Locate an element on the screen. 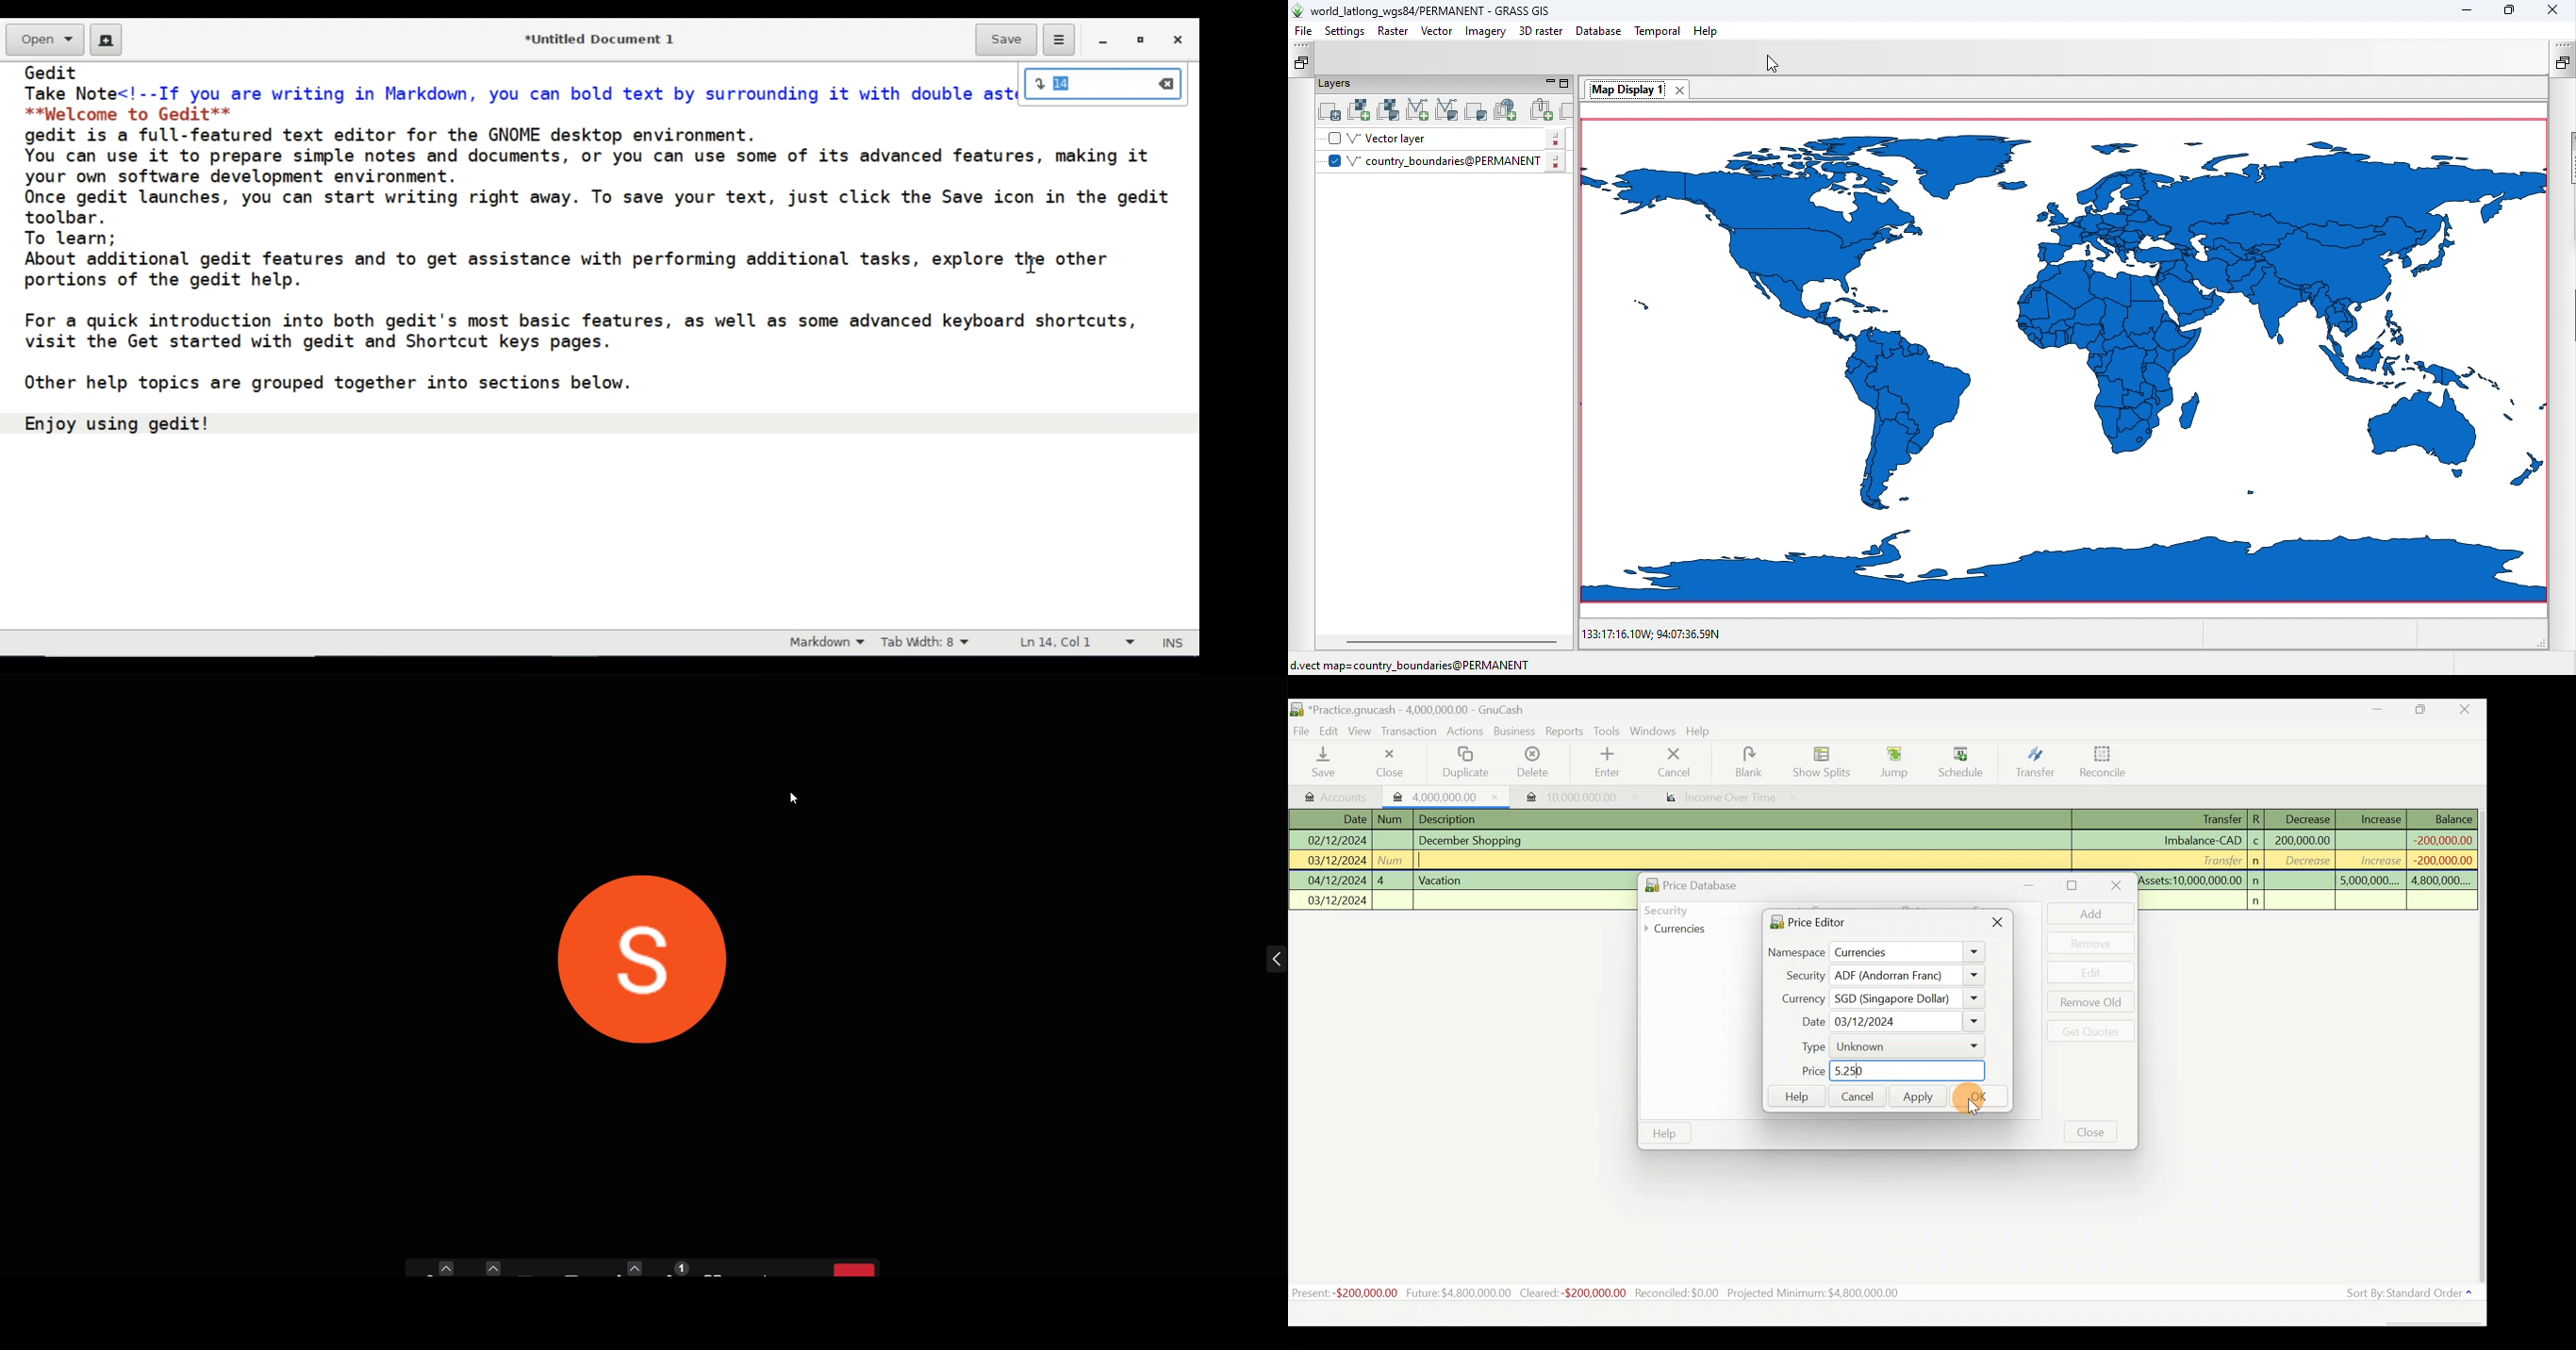 This screenshot has height=1372, width=2576. Business is located at coordinates (1516, 731).